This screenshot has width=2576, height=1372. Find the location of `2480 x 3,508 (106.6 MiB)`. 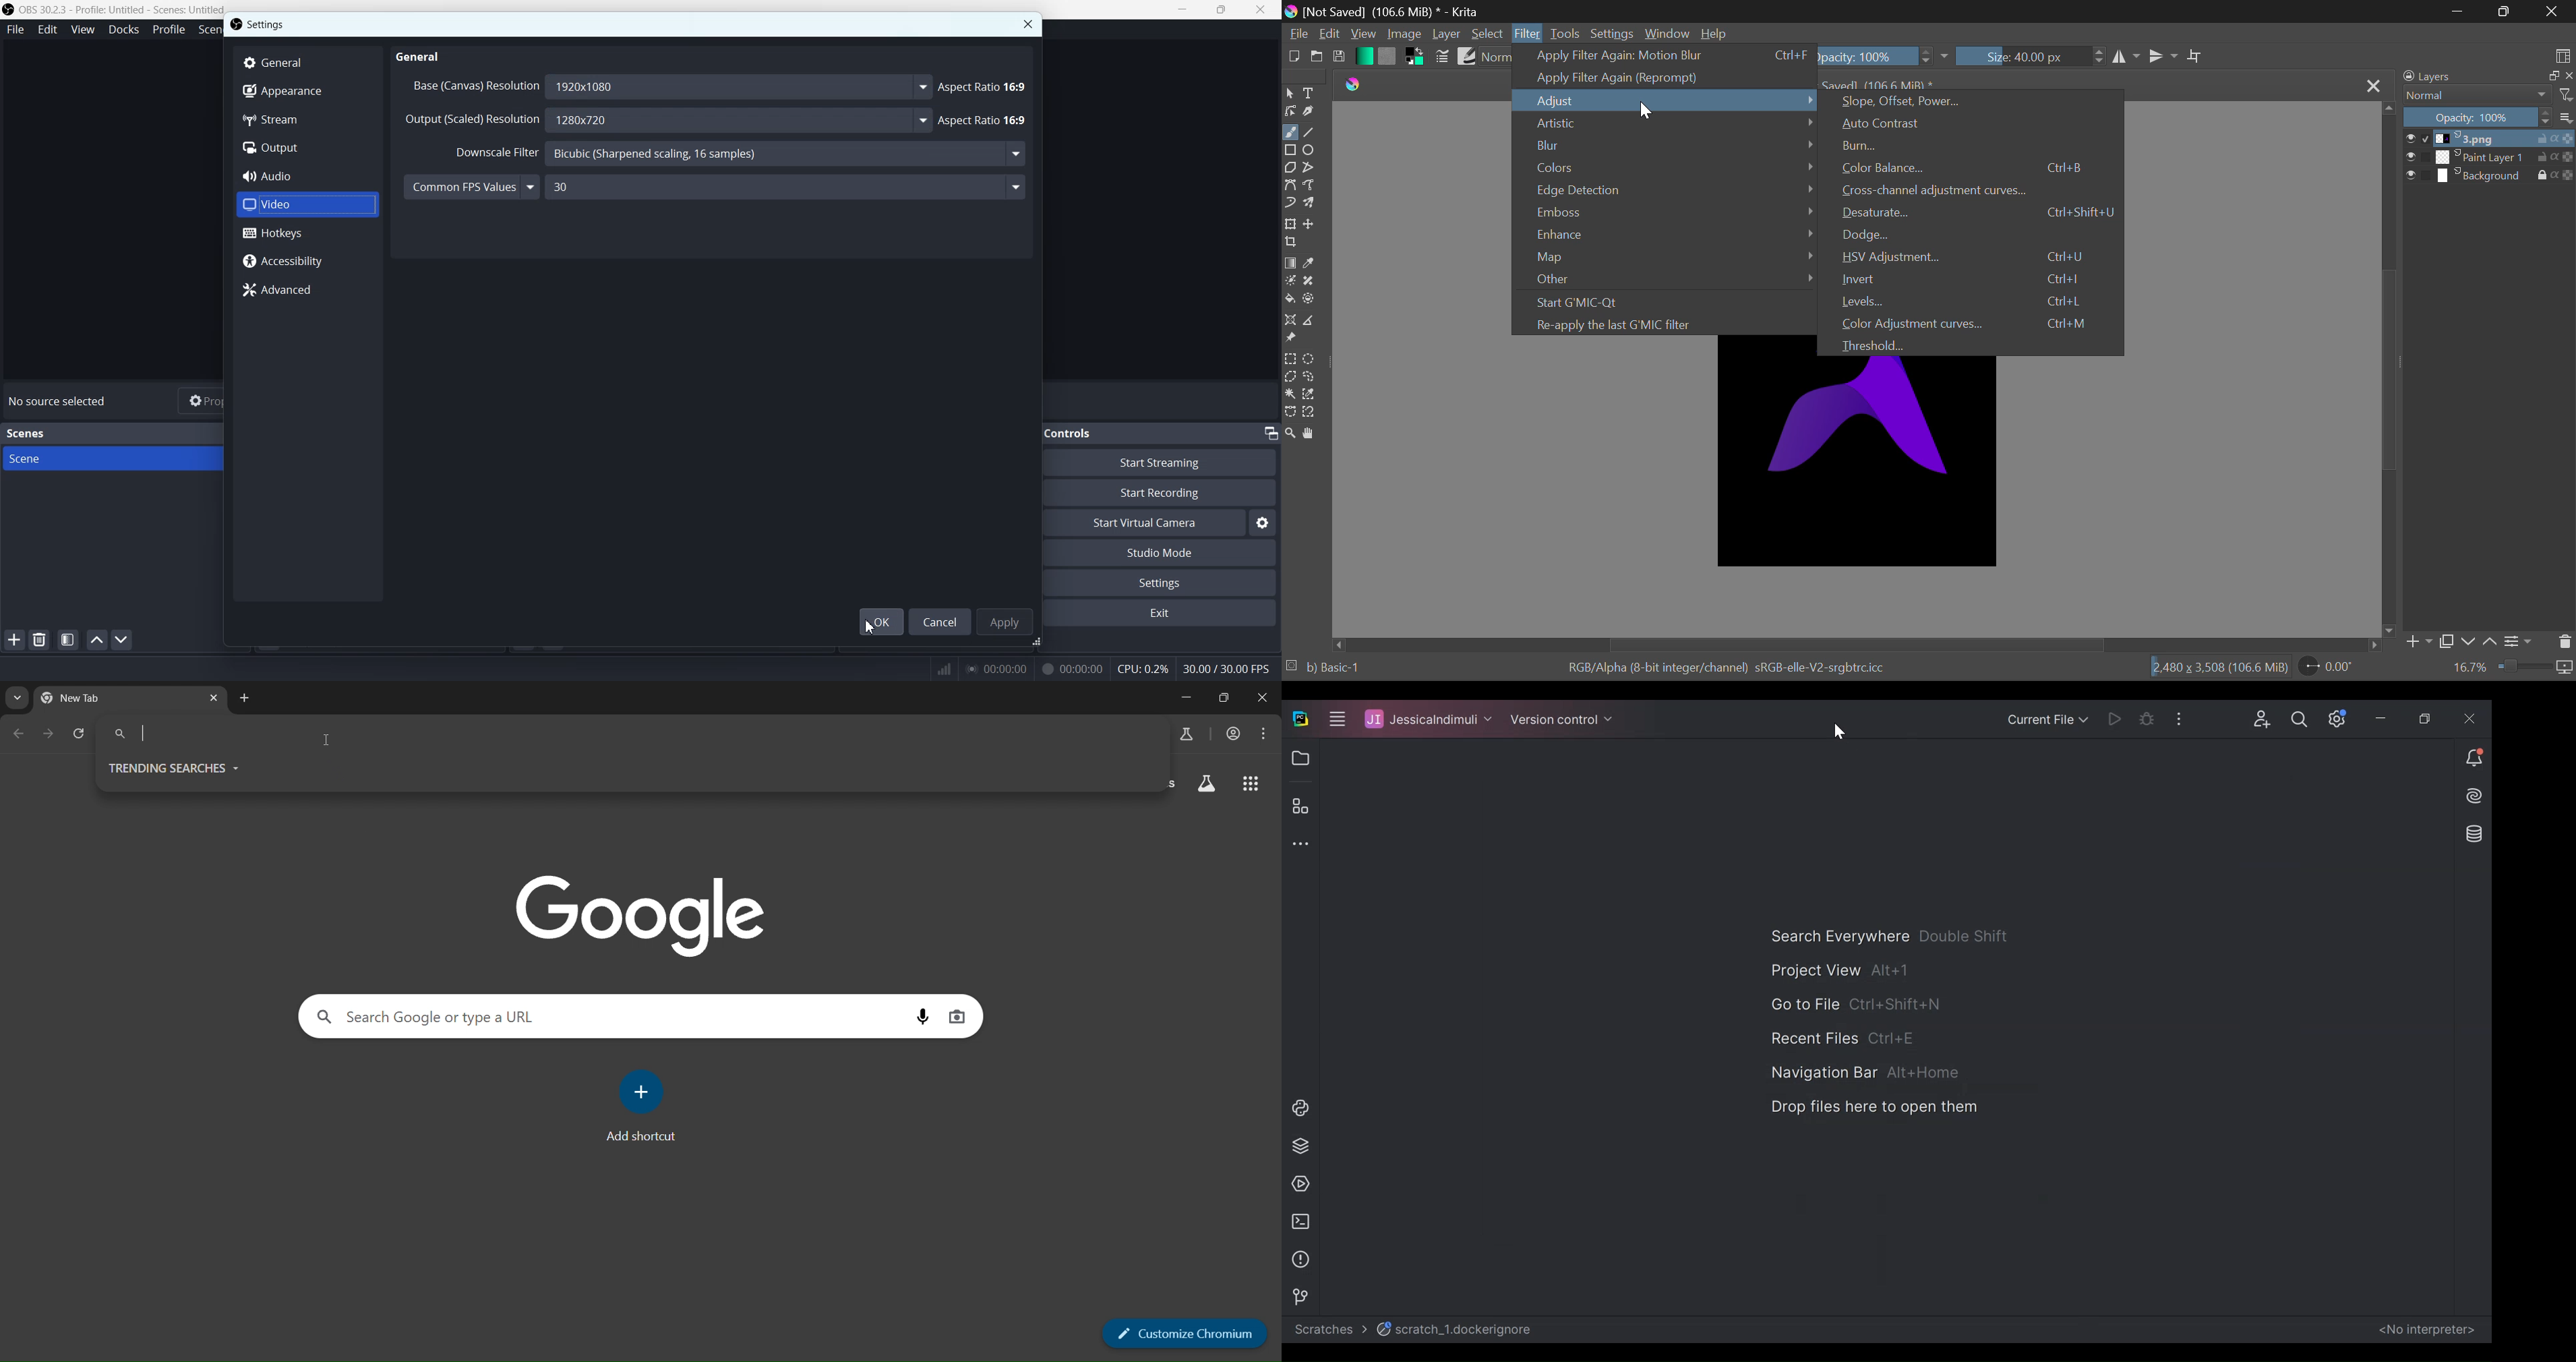

2480 x 3,508 (106.6 MiB) is located at coordinates (2214, 670).